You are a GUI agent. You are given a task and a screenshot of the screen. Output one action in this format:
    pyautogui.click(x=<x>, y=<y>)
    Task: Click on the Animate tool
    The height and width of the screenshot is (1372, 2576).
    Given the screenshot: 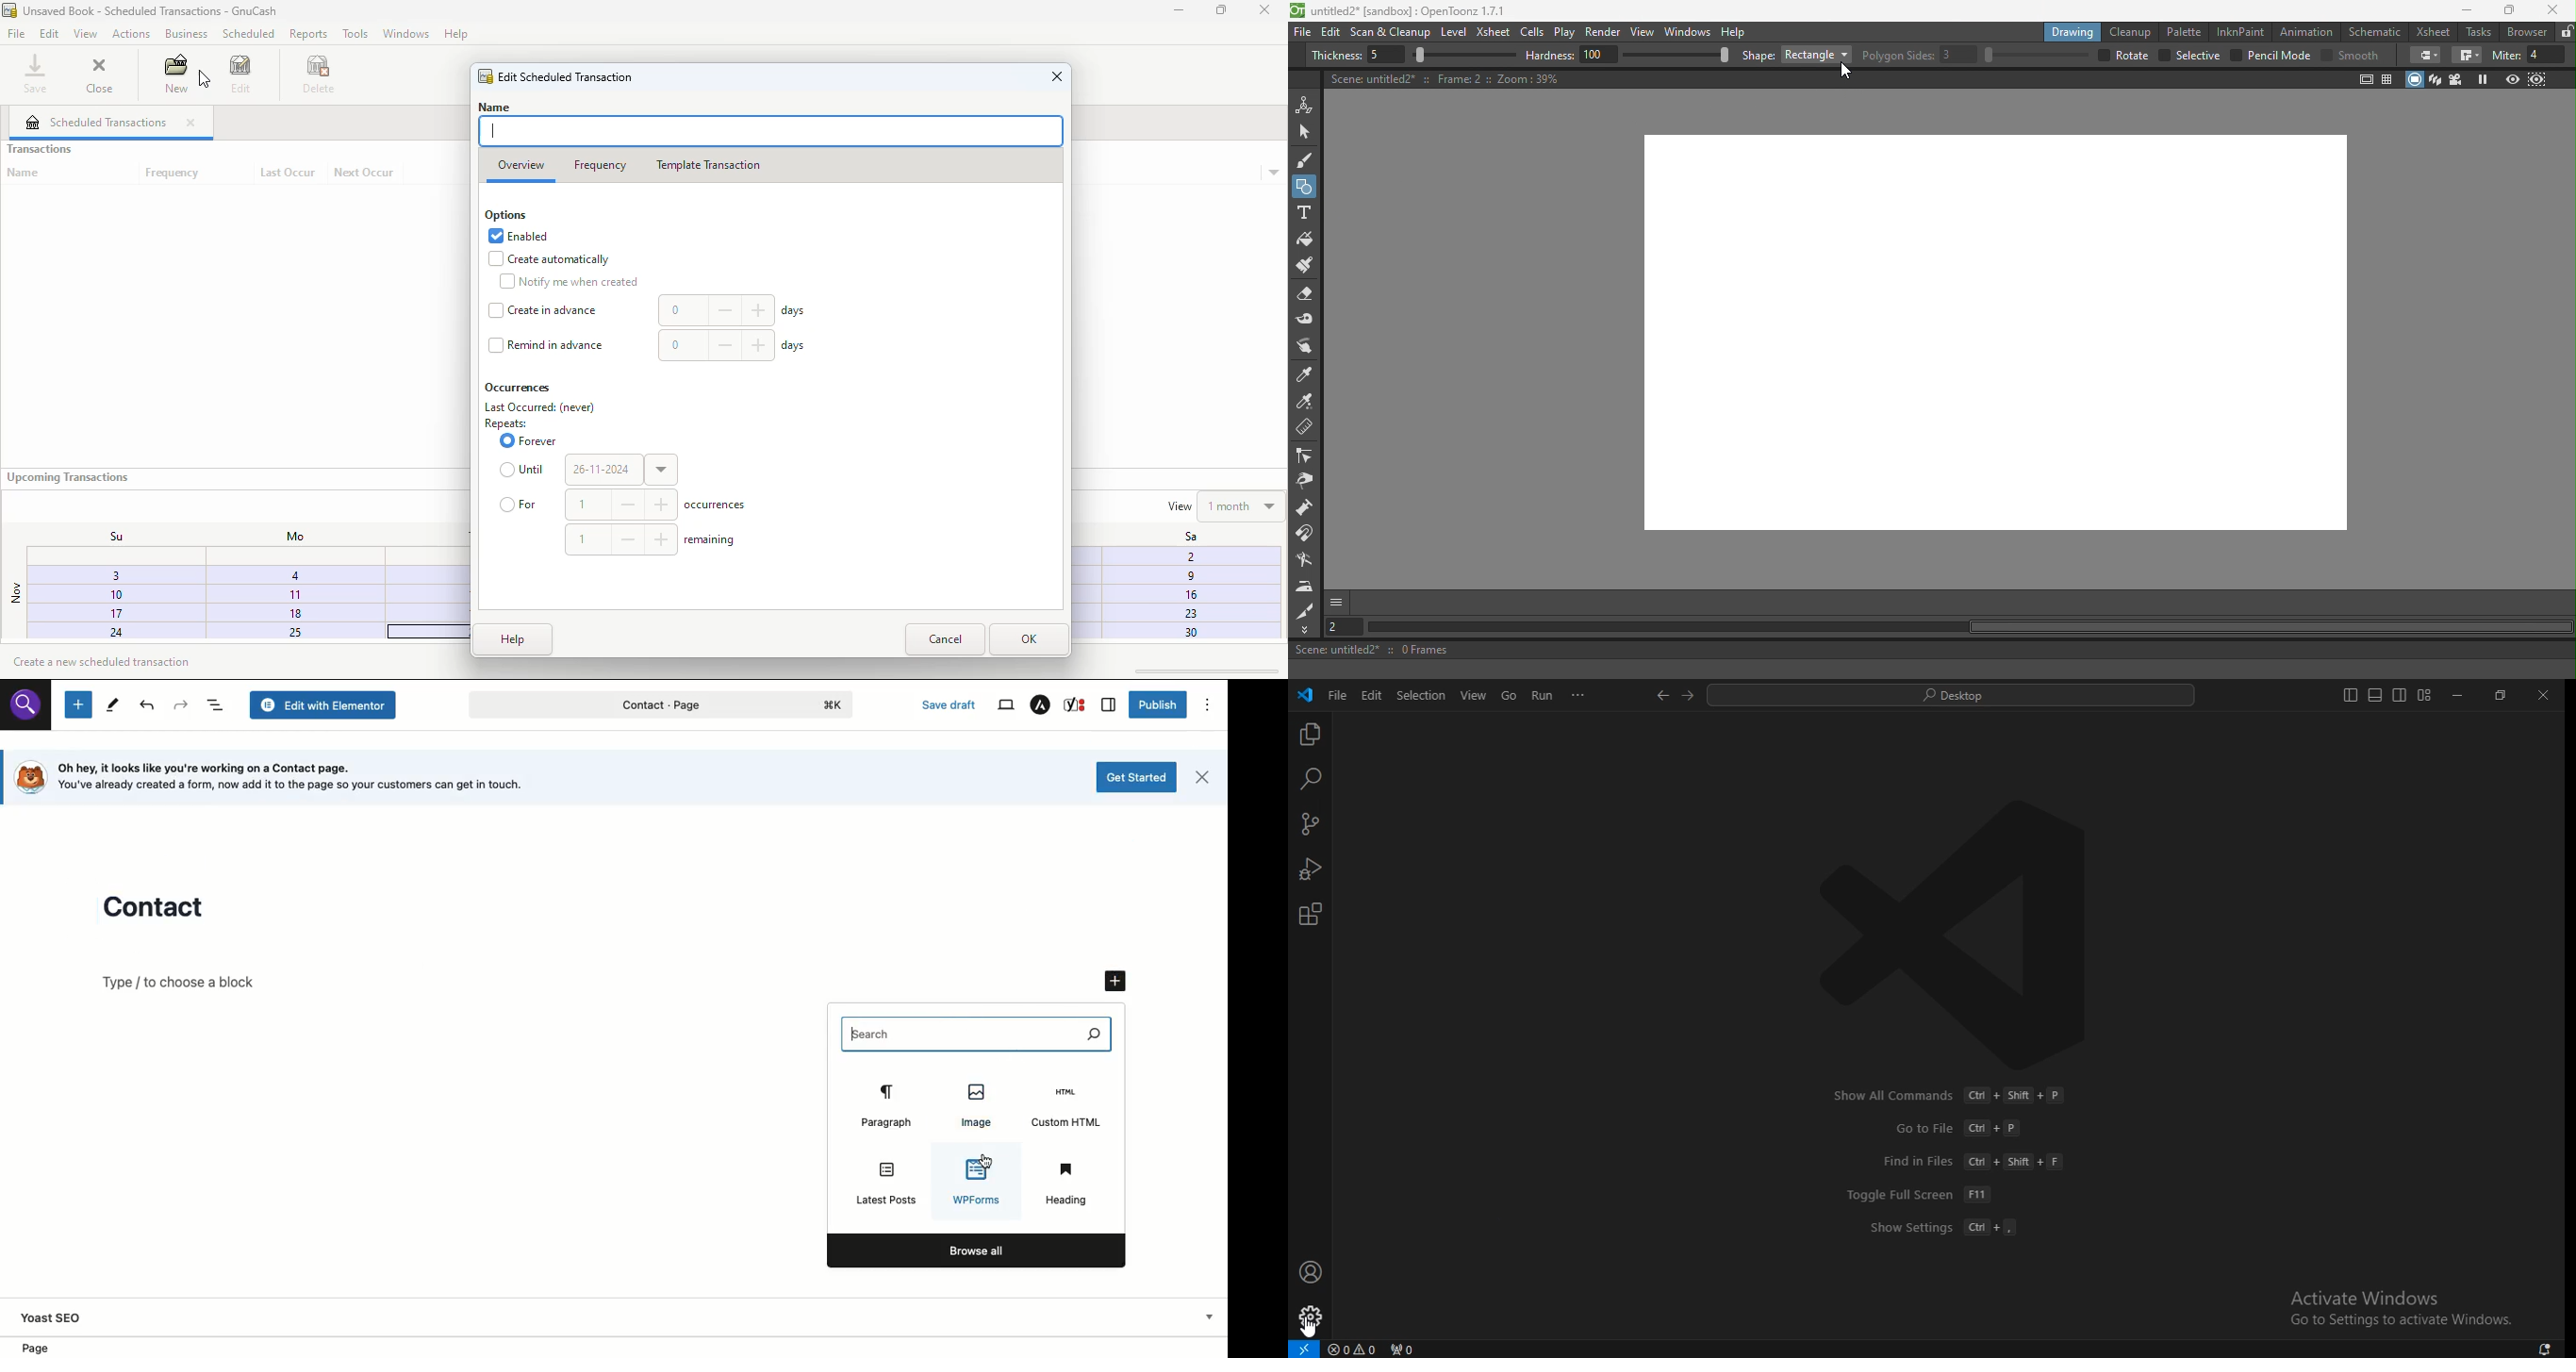 What is the action you would take?
    pyautogui.click(x=1307, y=105)
    